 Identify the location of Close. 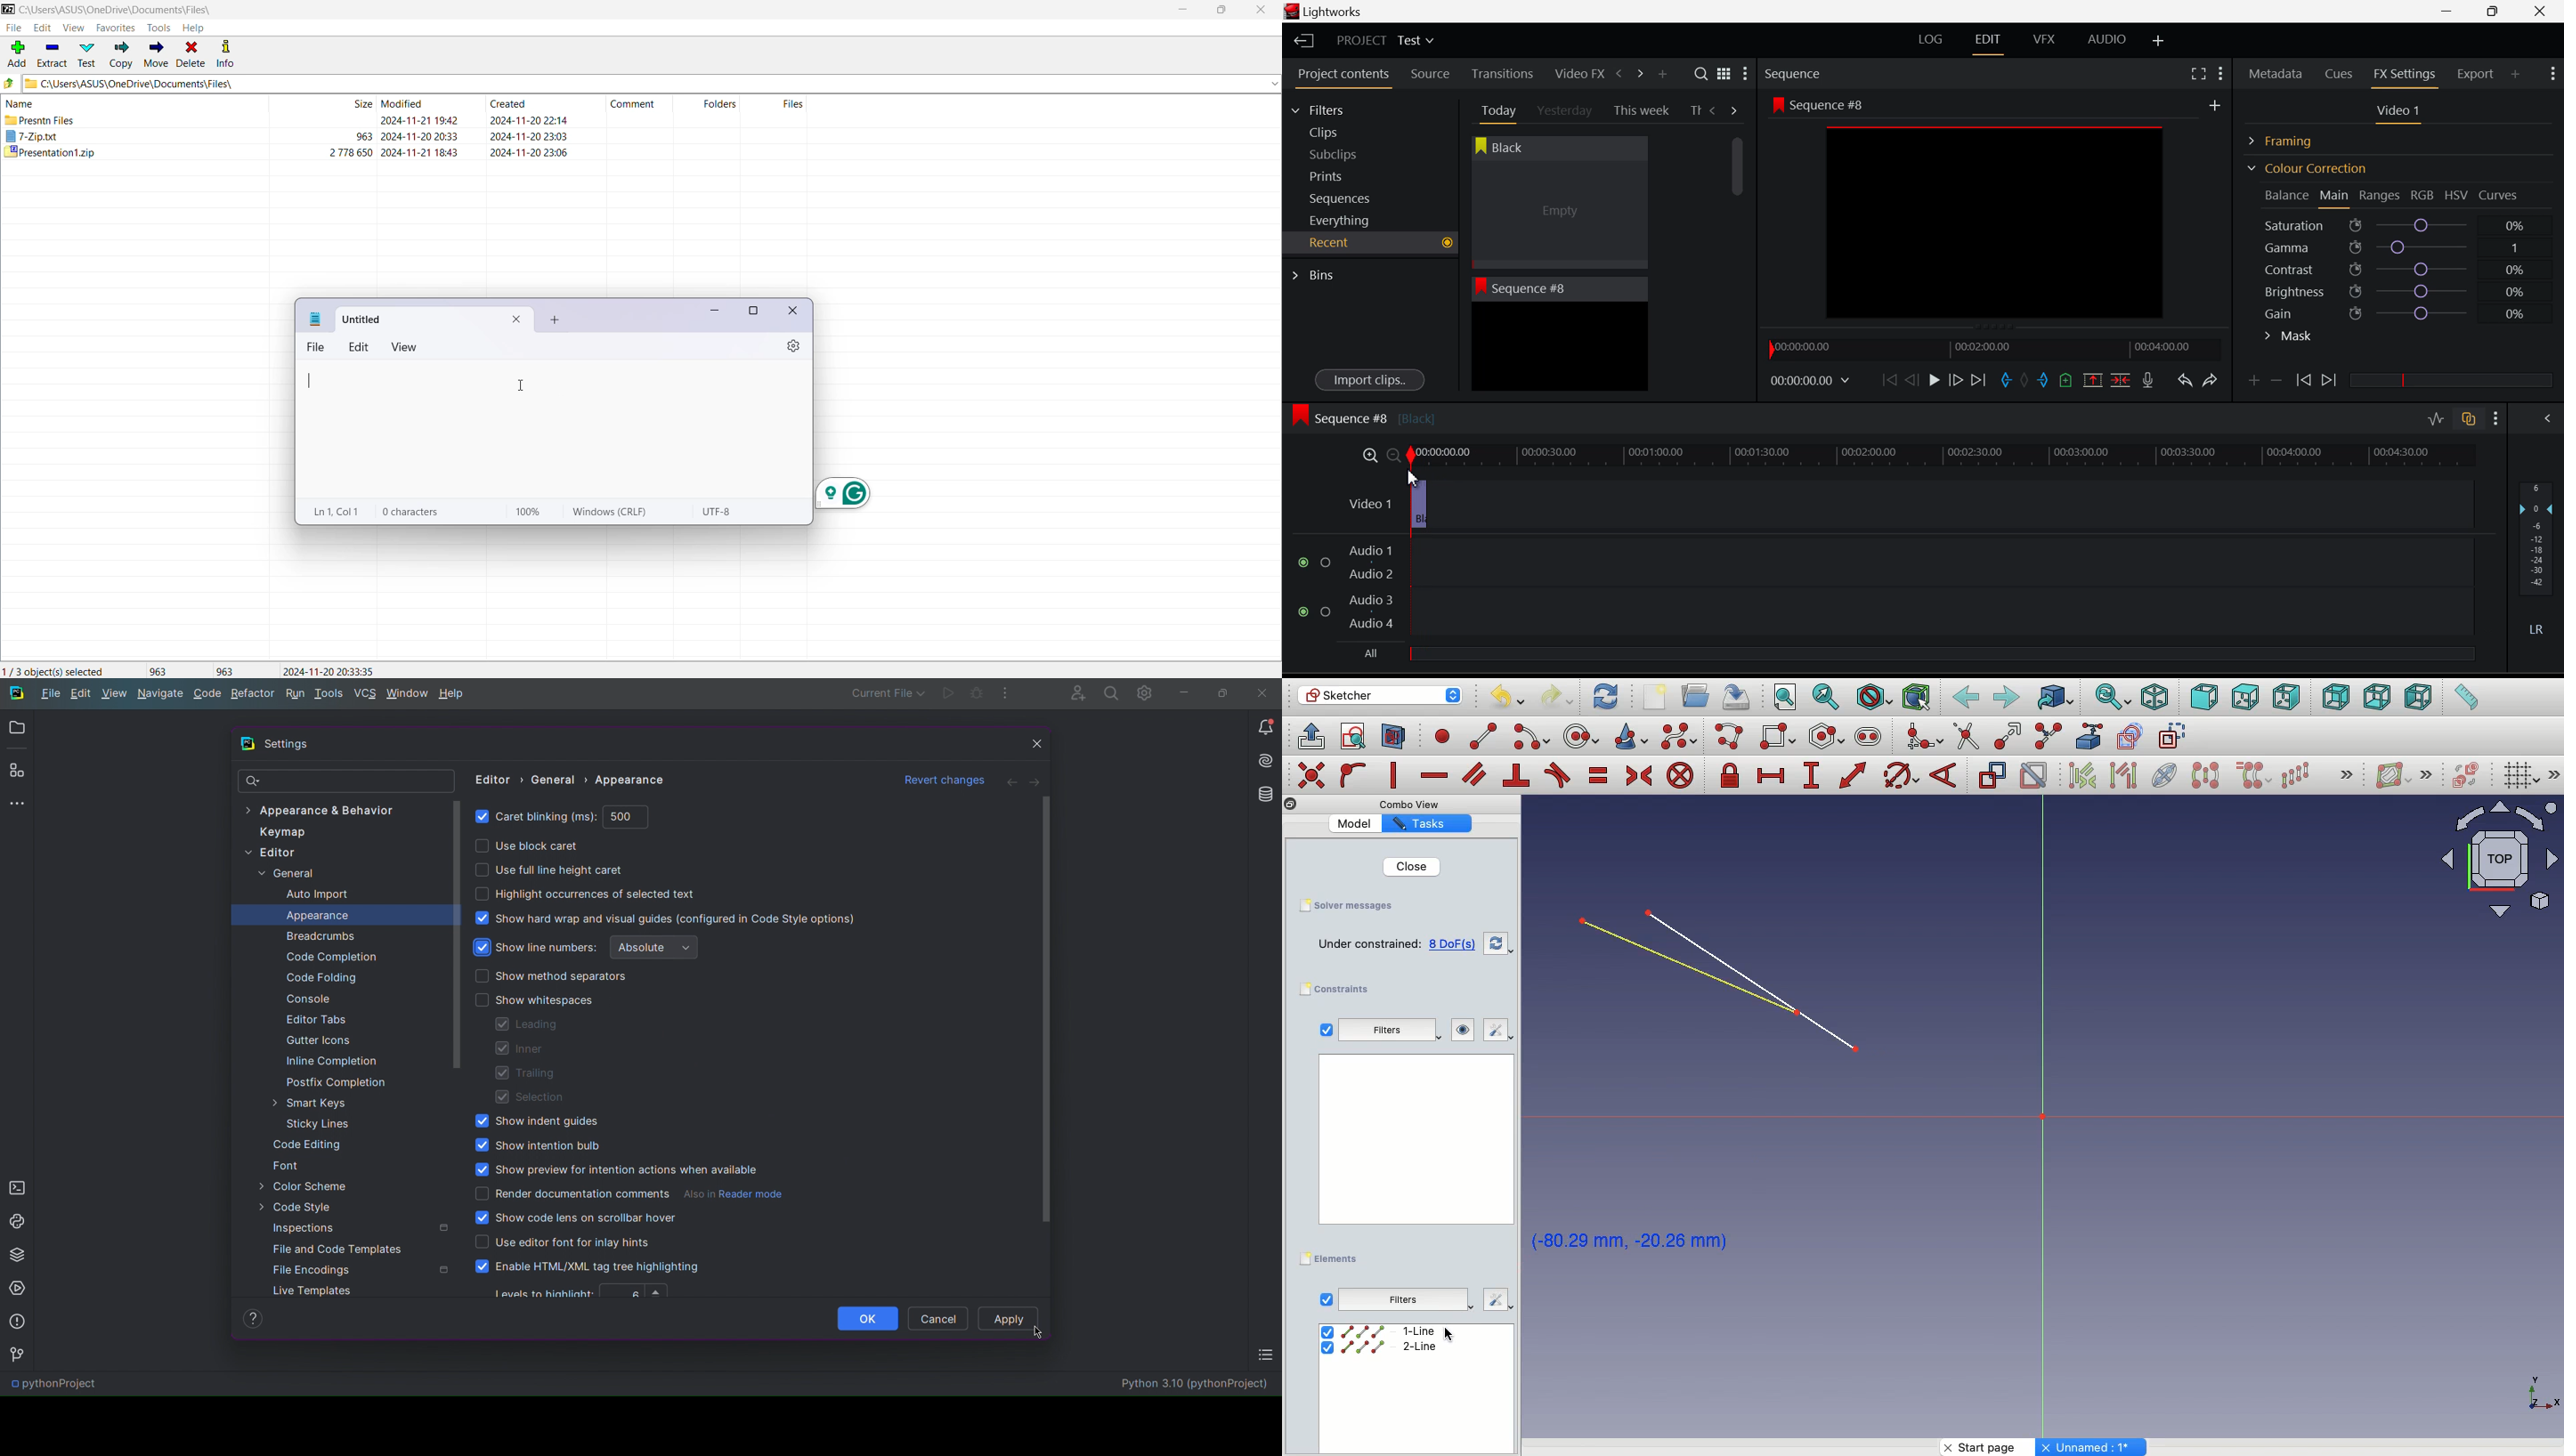
(2543, 11).